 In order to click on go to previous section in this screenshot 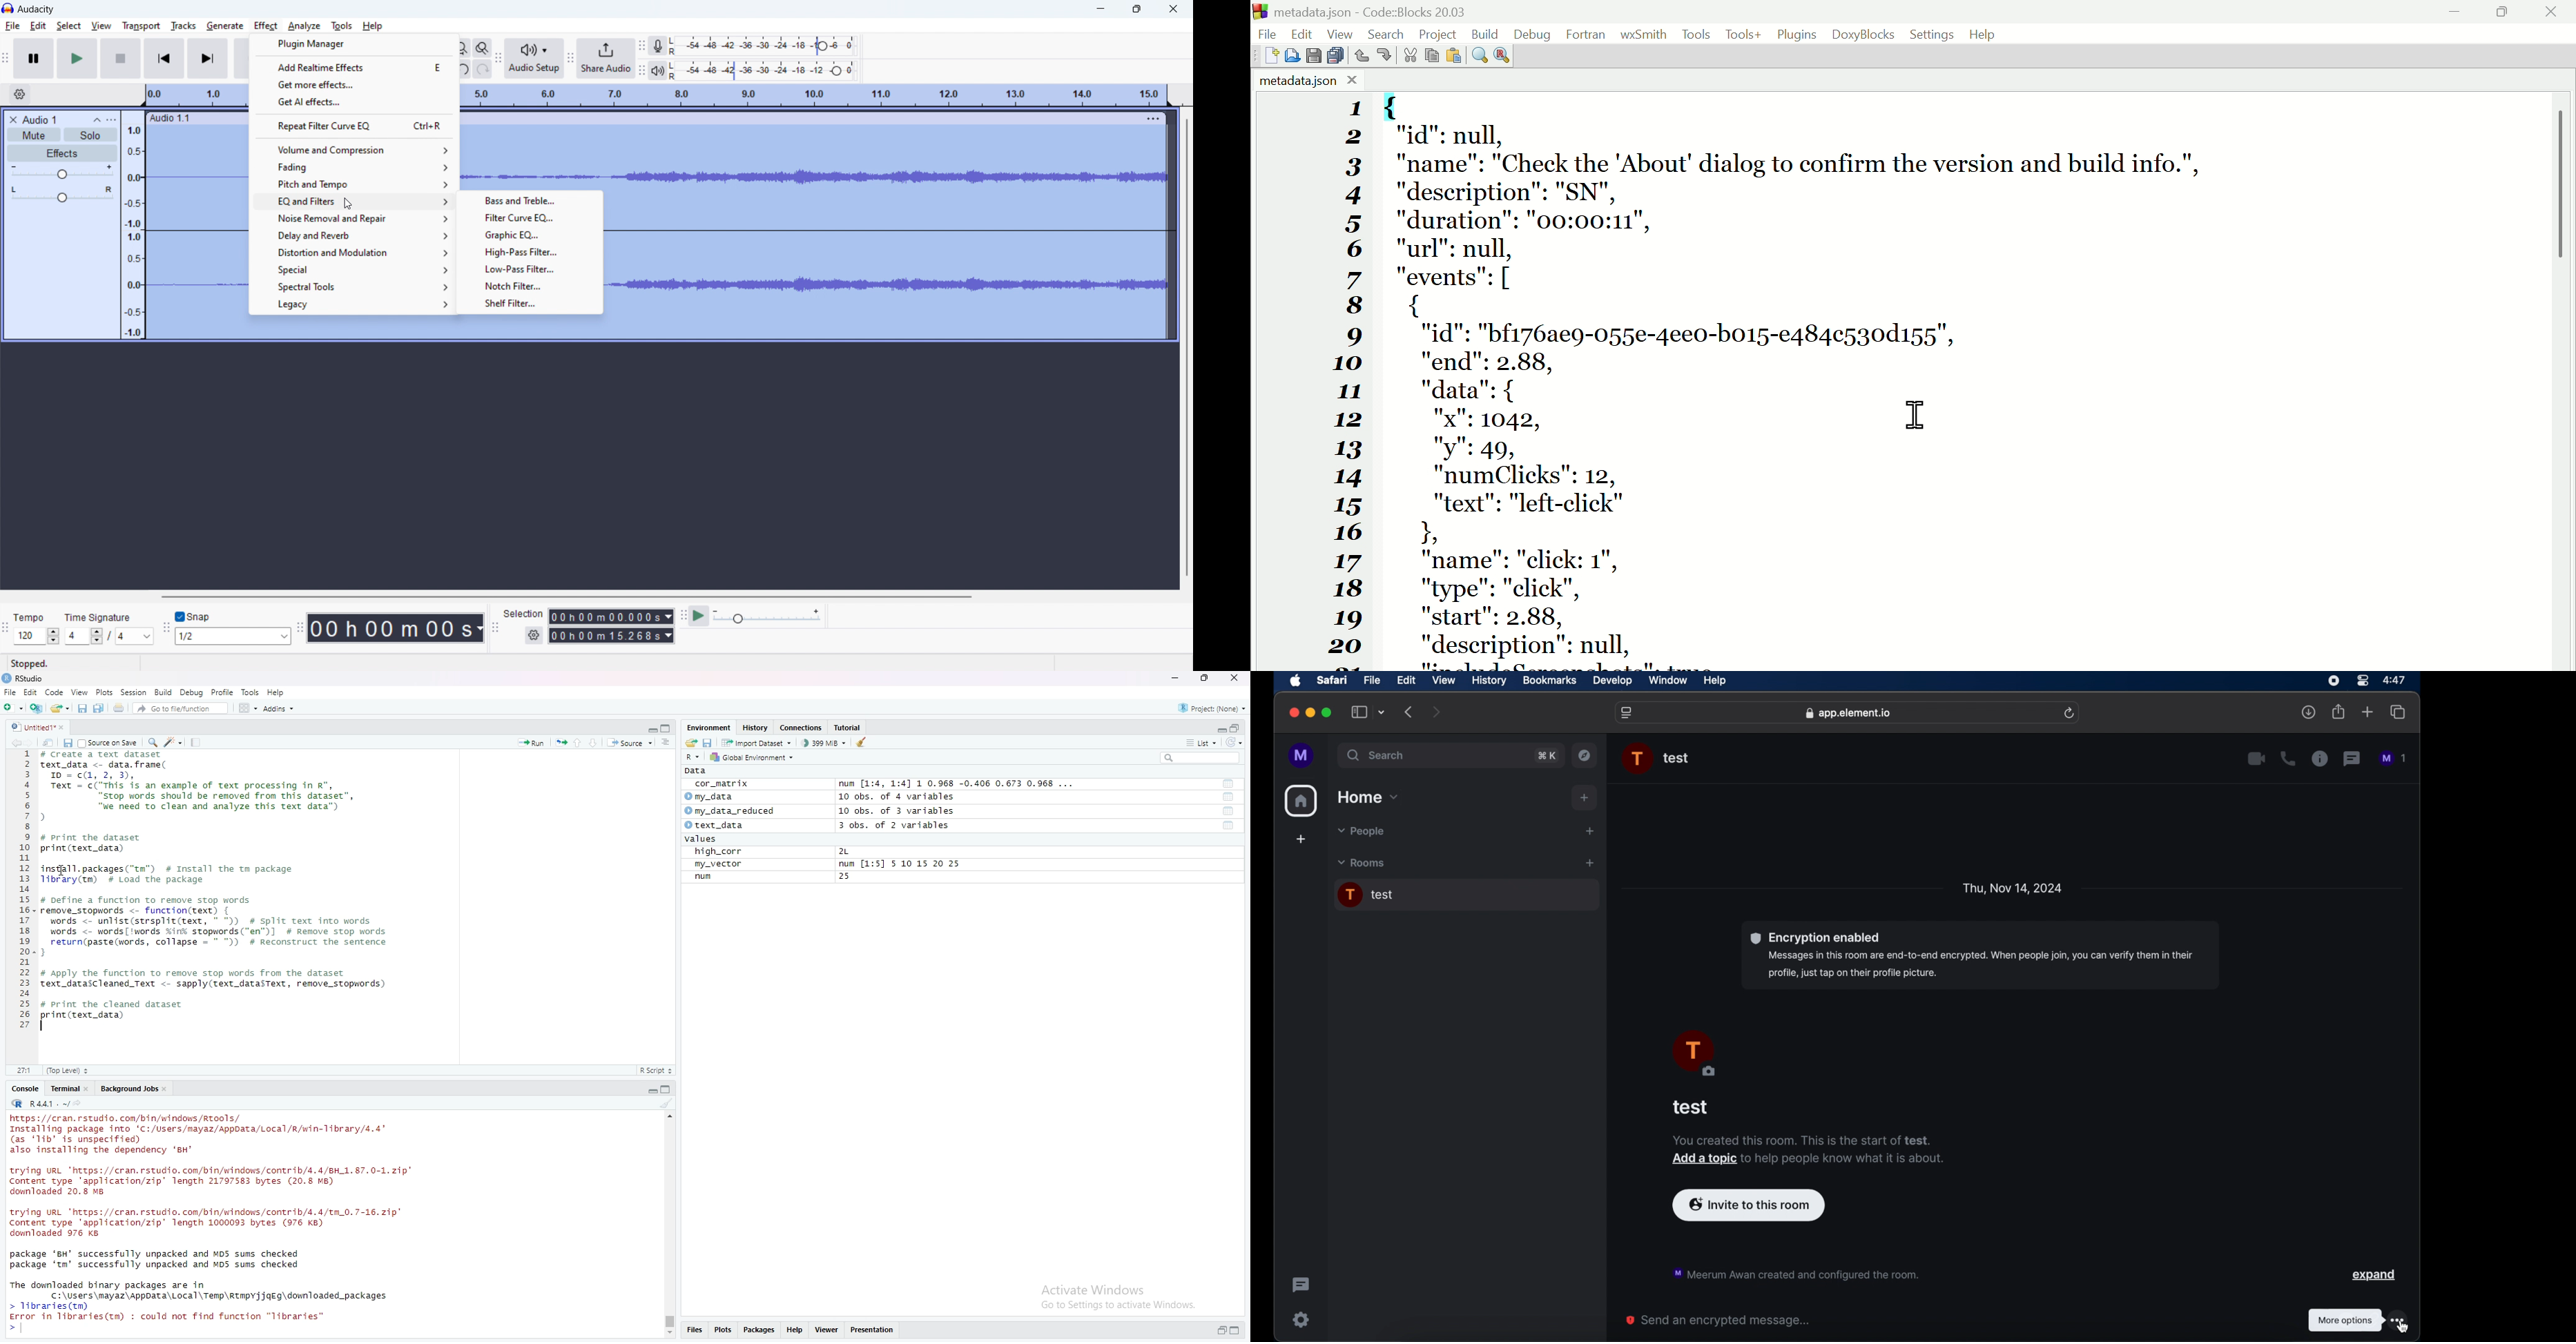, I will do `click(579, 741)`.